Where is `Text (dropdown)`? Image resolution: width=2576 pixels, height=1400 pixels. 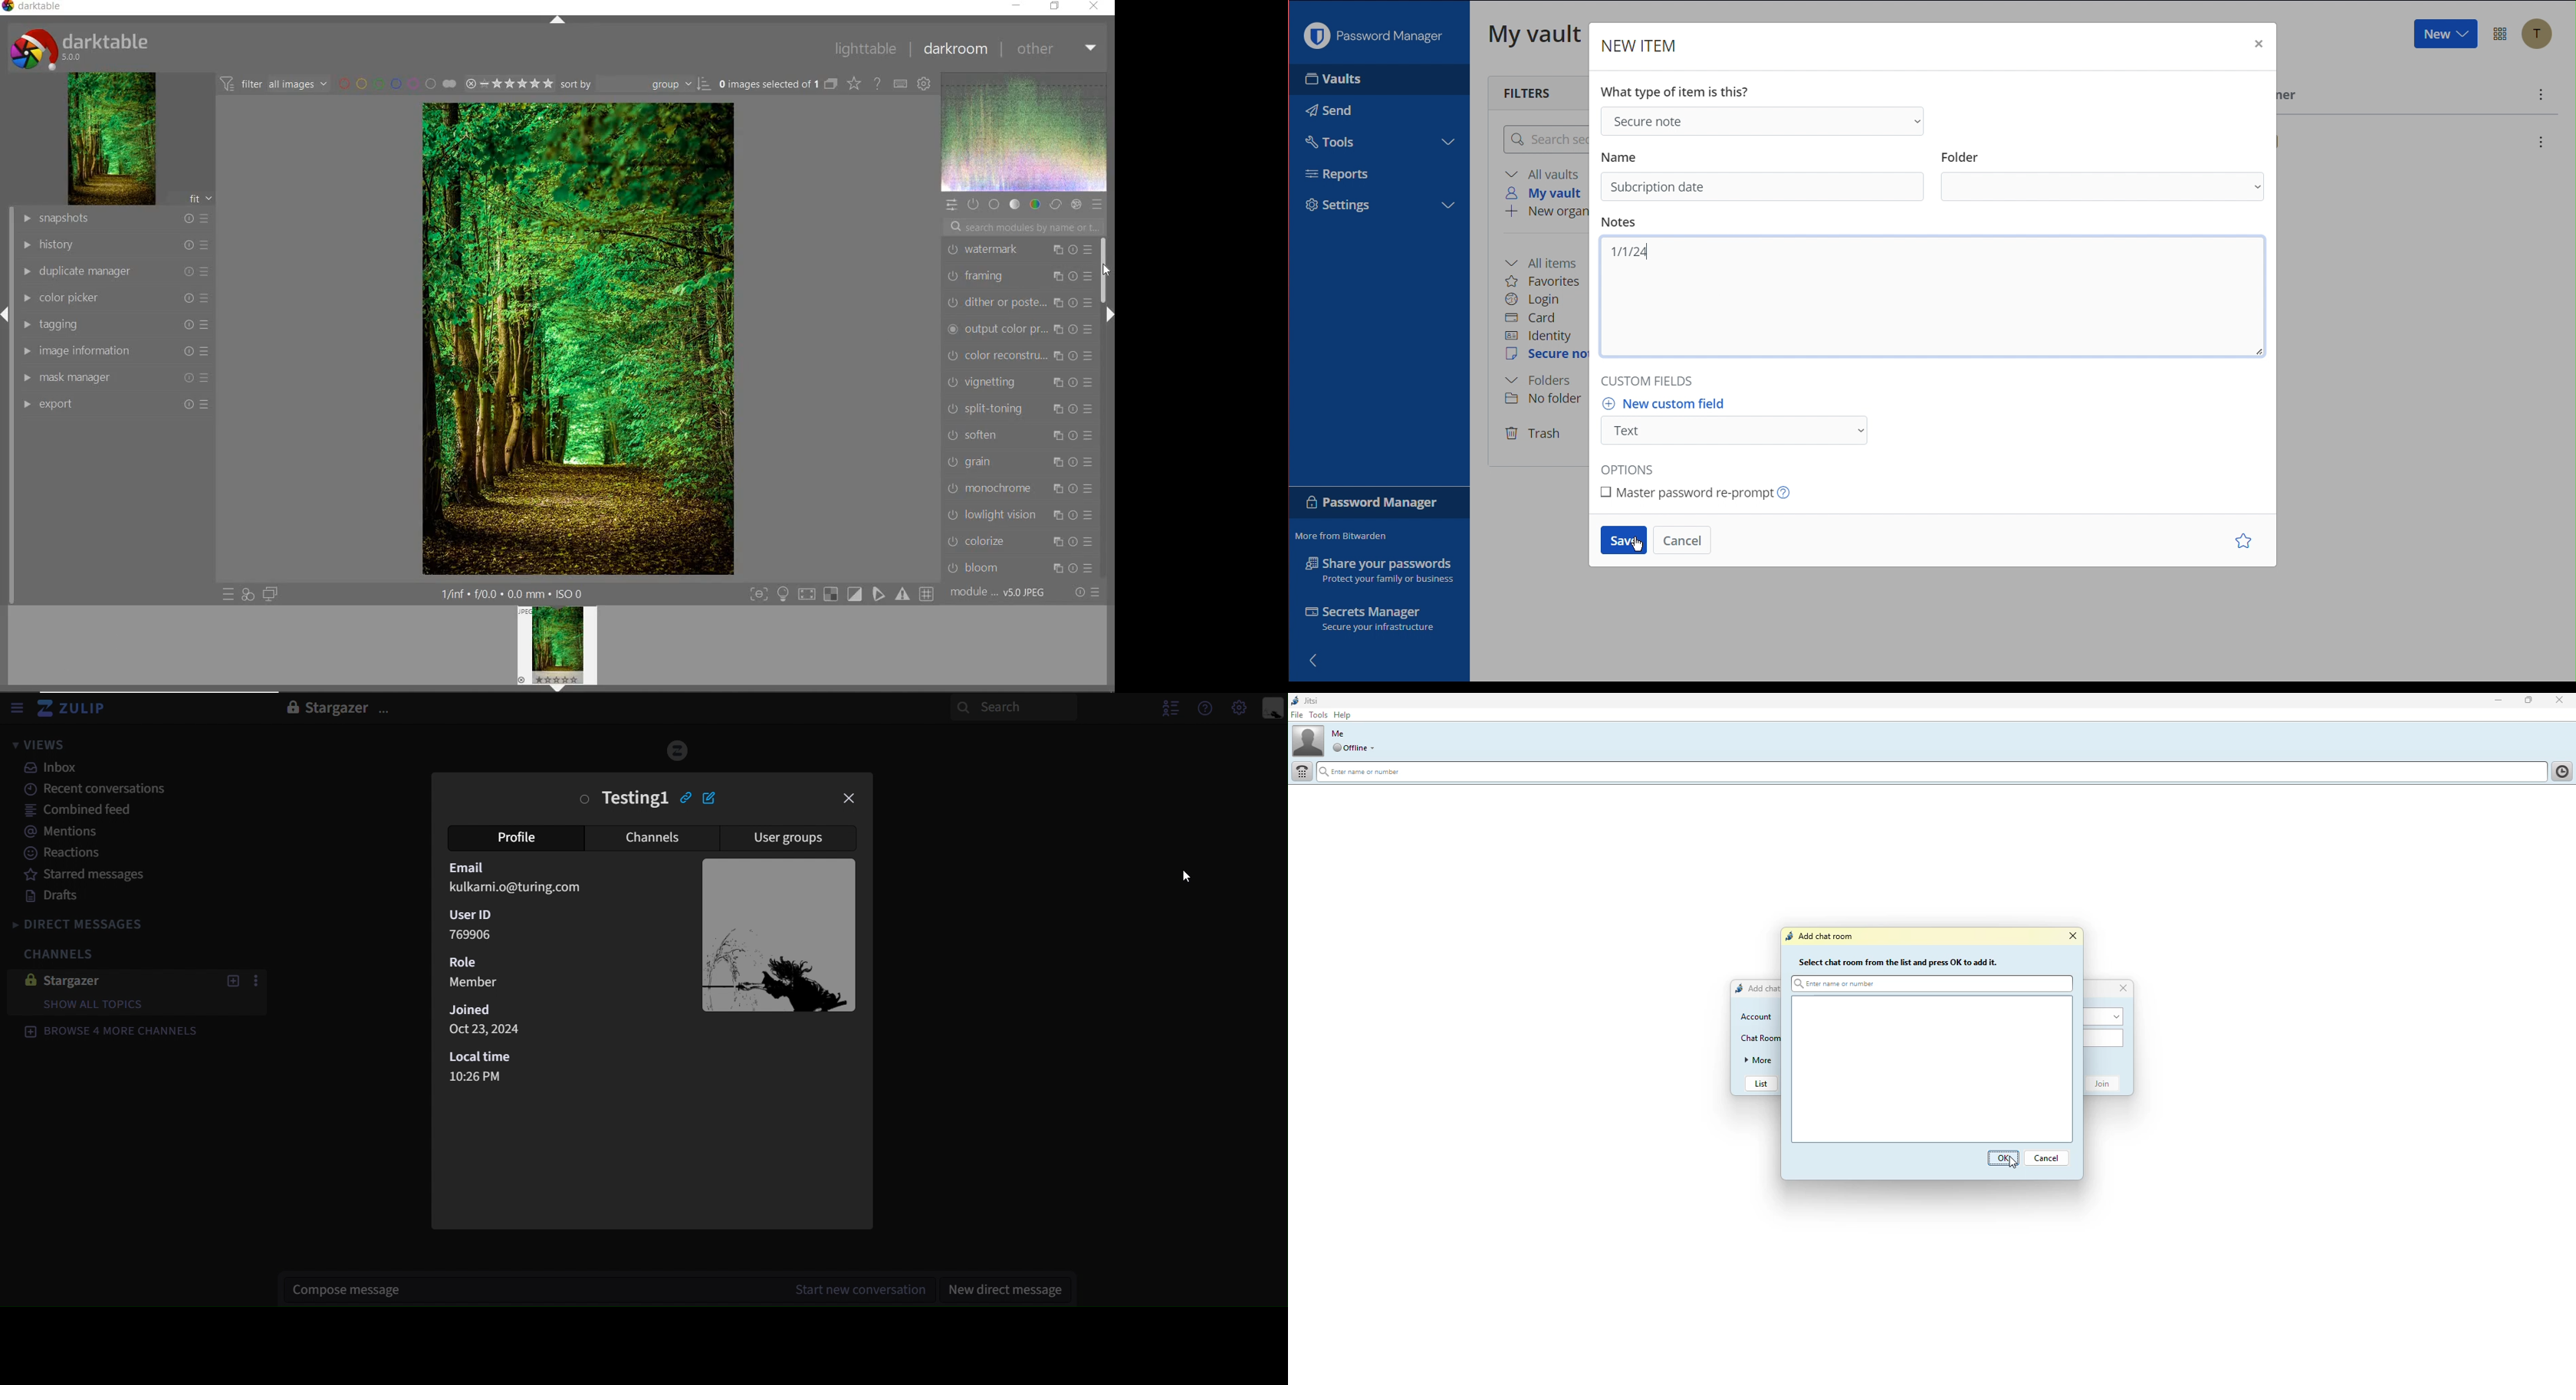
Text (dropdown) is located at coordinates (1738, 431).